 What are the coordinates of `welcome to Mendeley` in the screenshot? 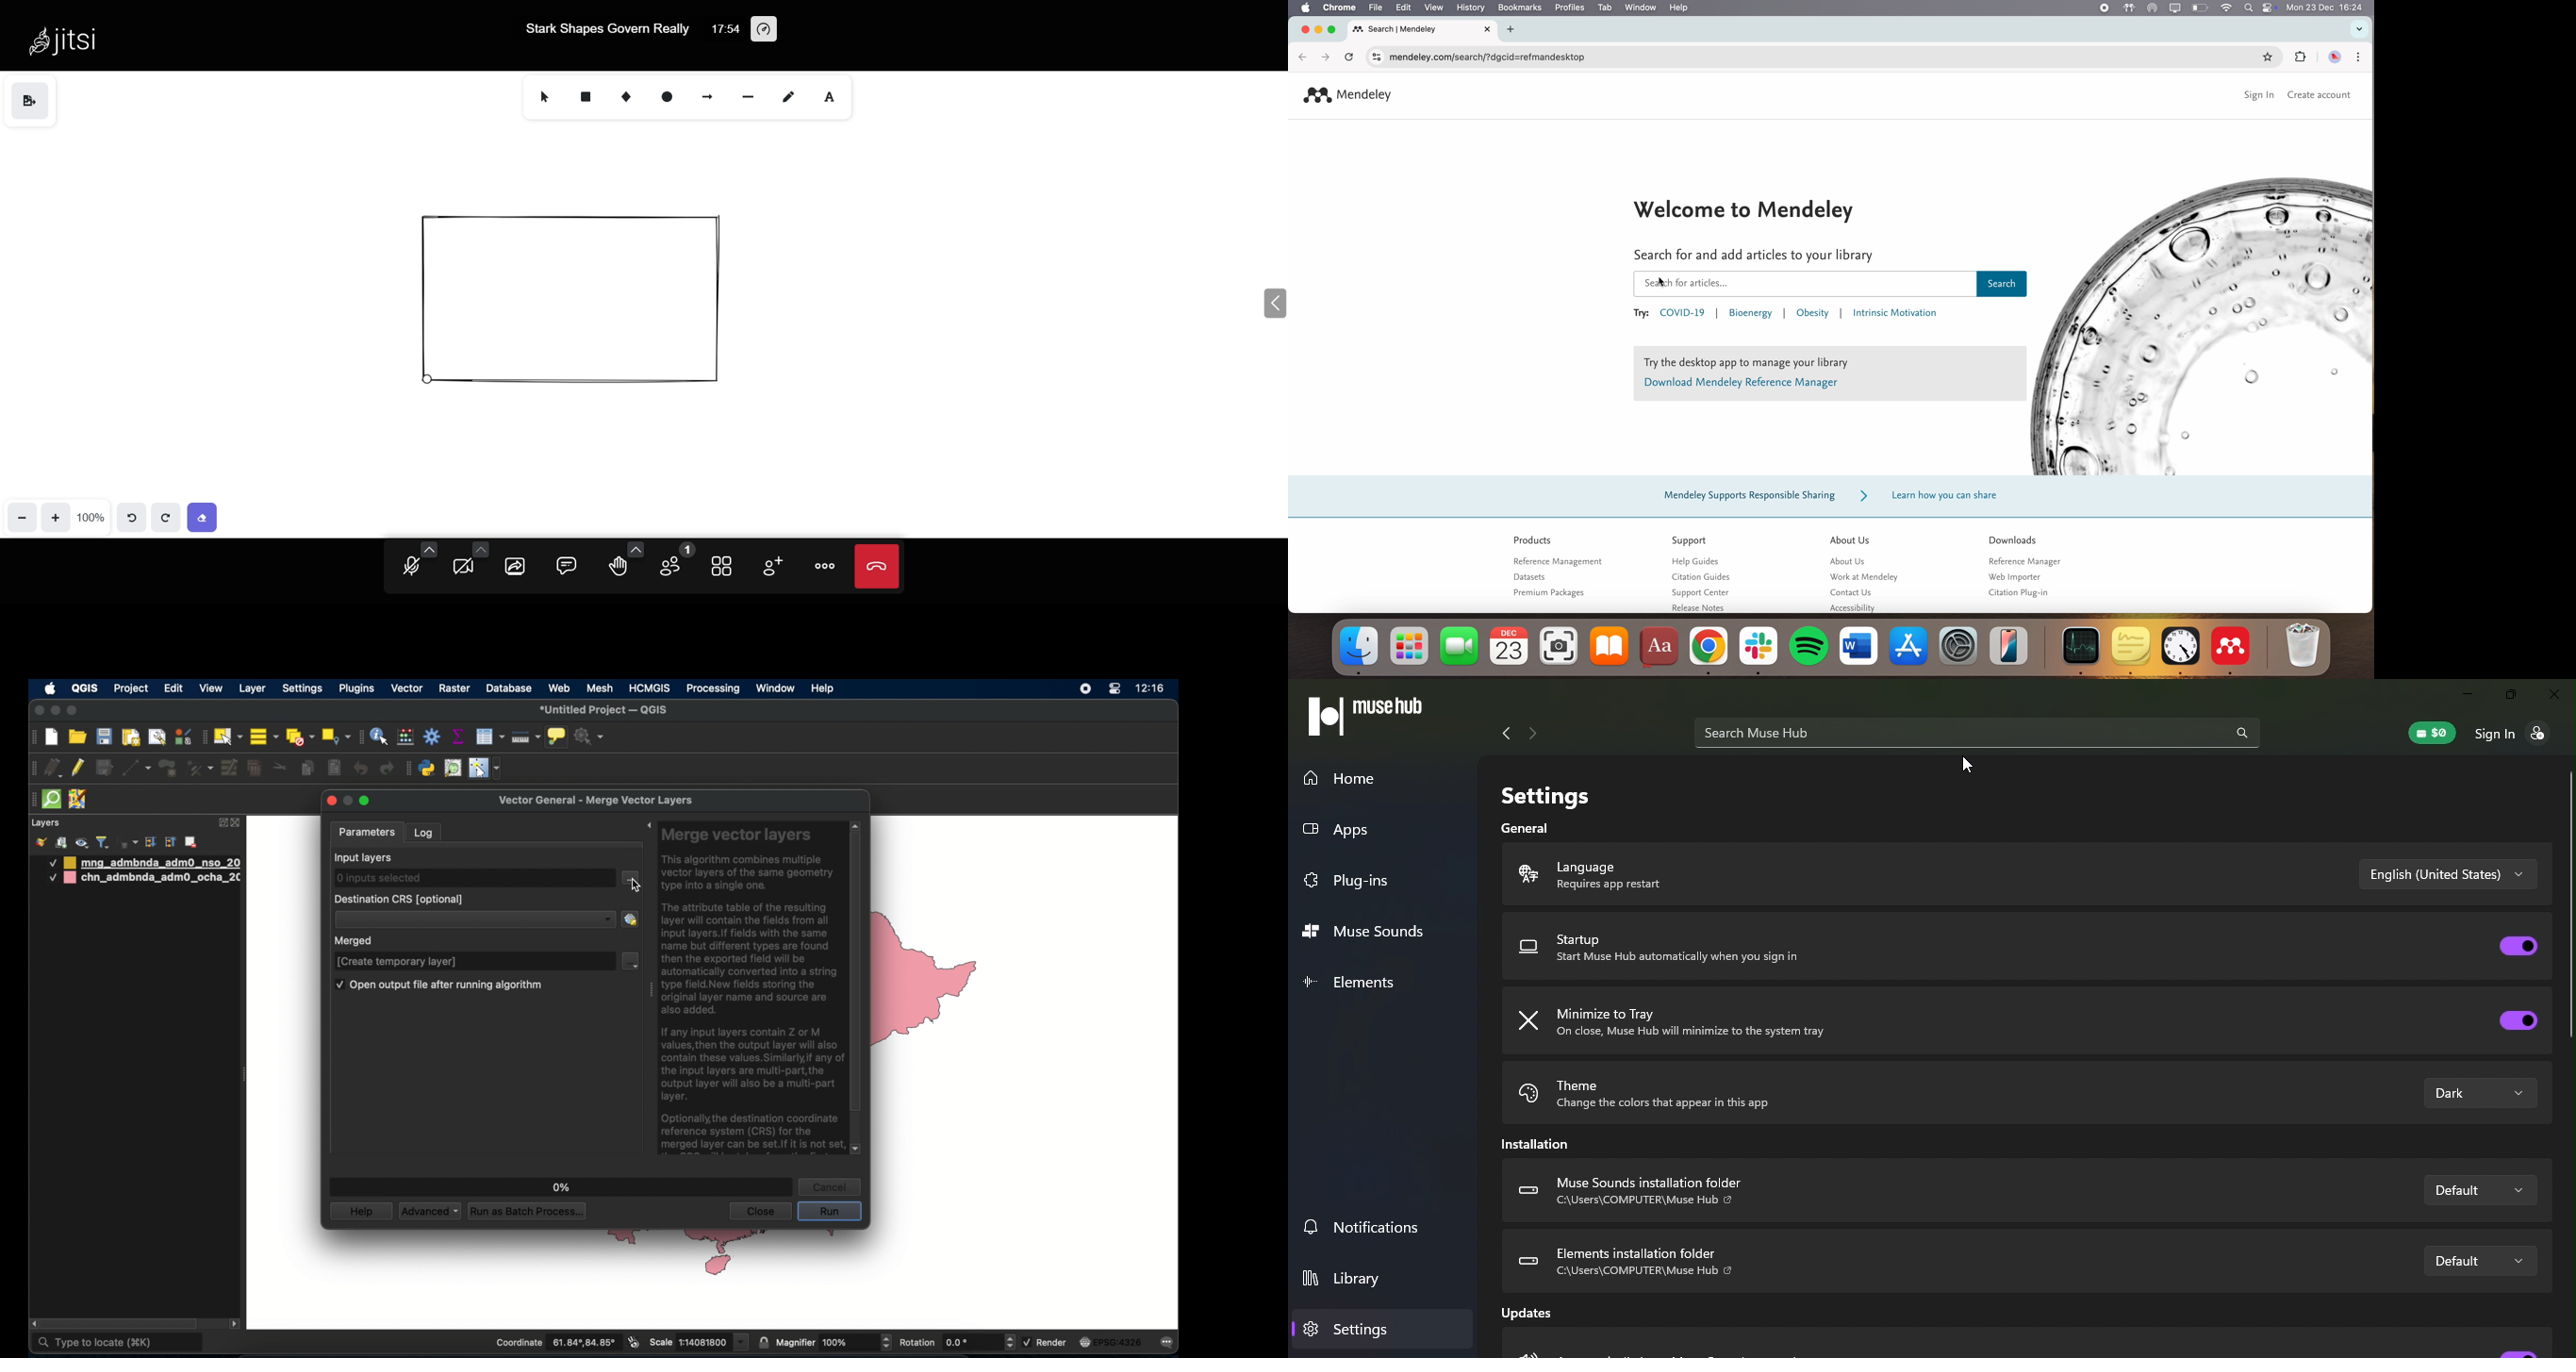 It's located at (1746, 209).